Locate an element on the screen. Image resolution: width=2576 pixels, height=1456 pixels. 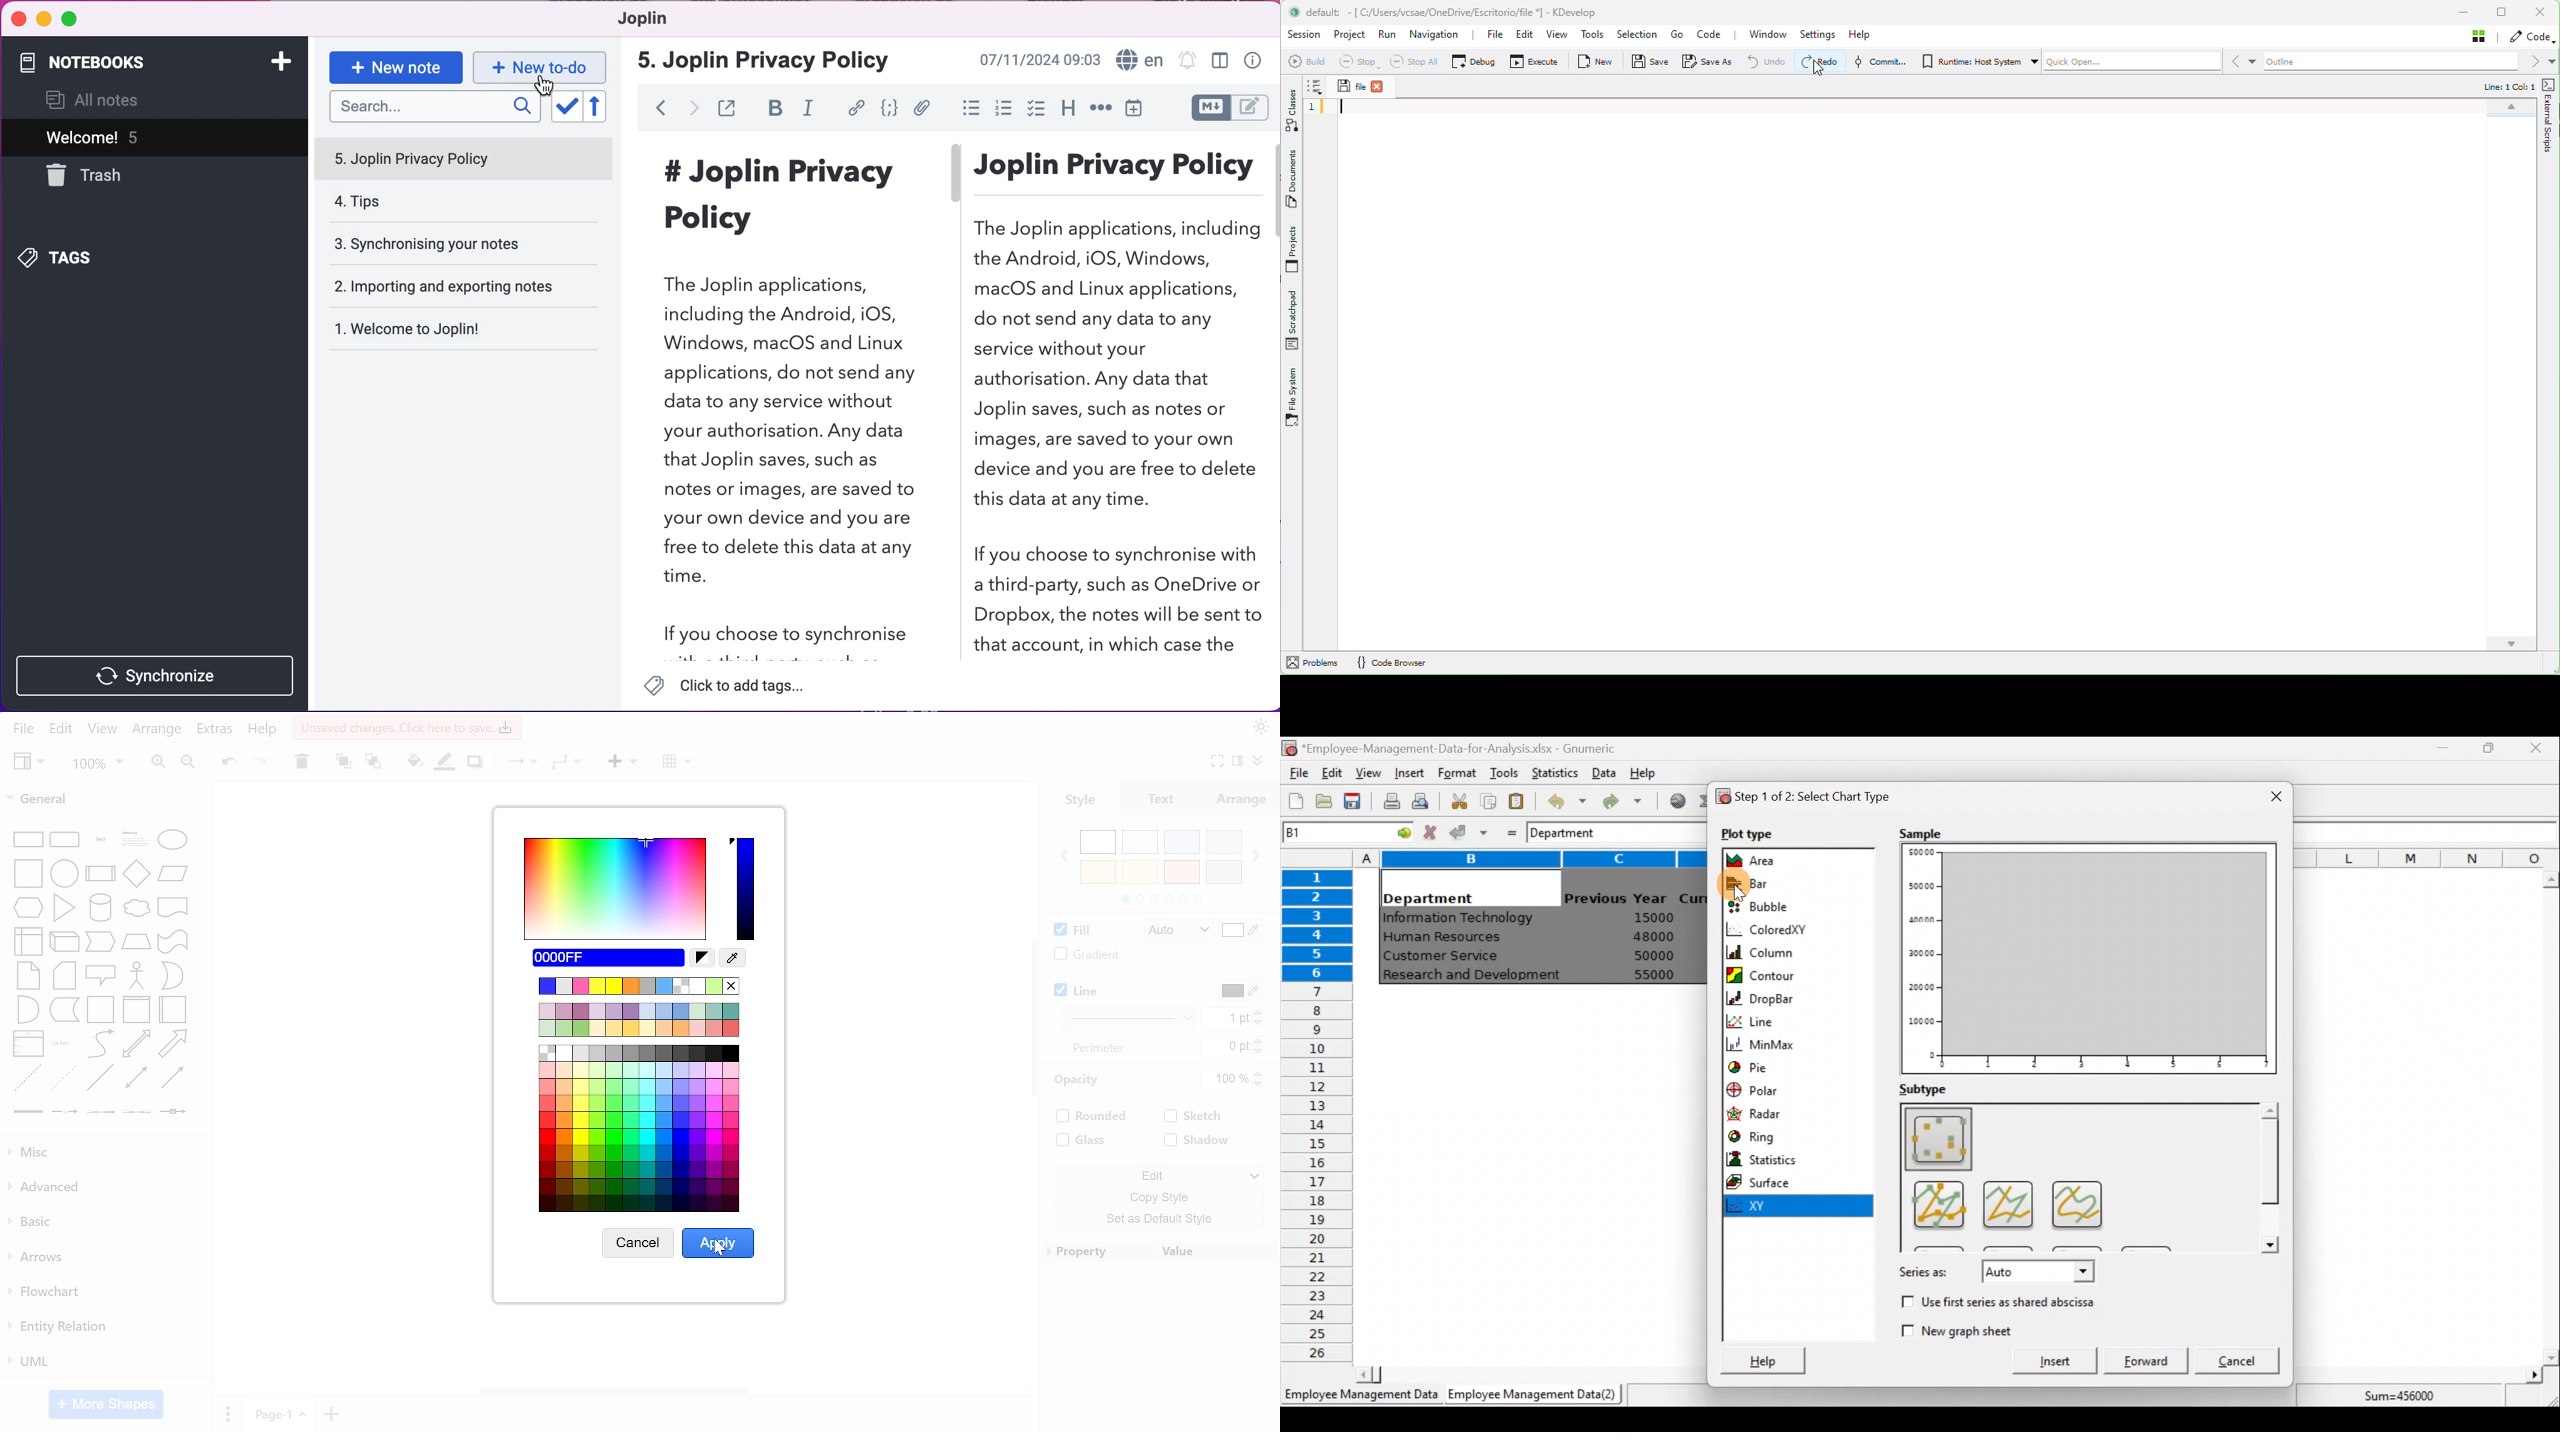
Minimize is located at coordinates (2440, 751).